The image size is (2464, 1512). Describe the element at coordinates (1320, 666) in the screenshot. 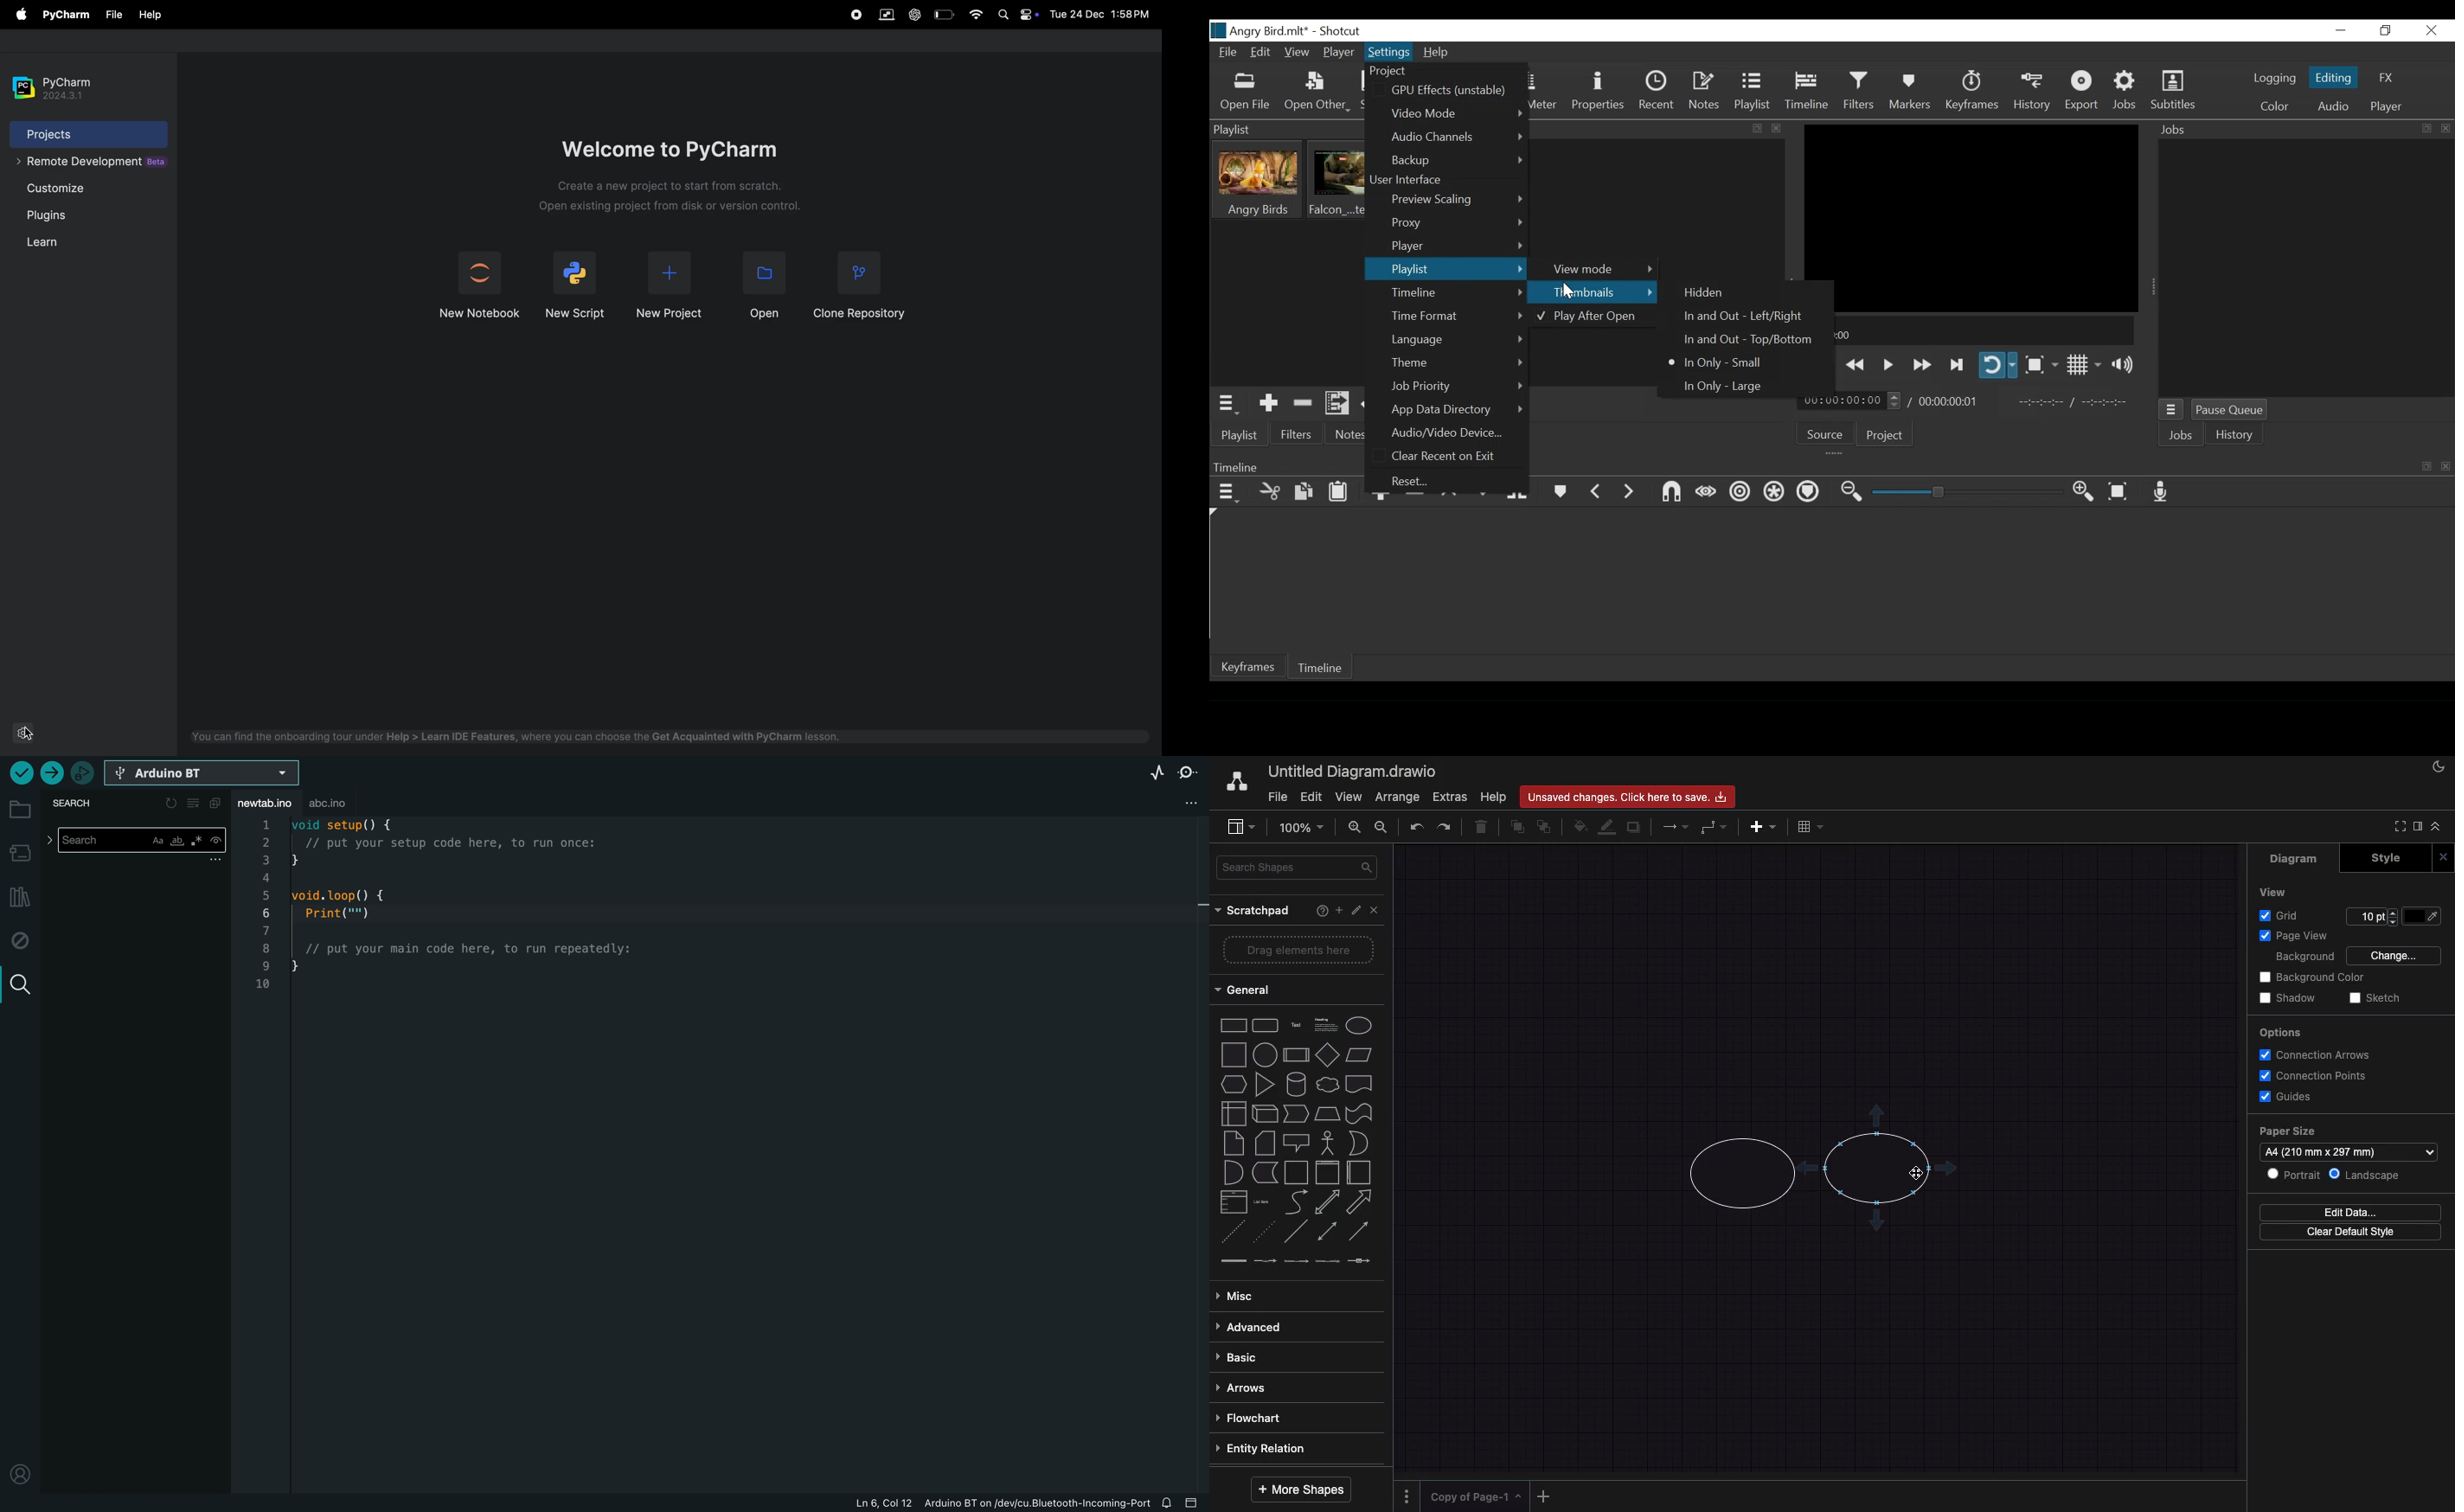

I see `Timeline` at that location.